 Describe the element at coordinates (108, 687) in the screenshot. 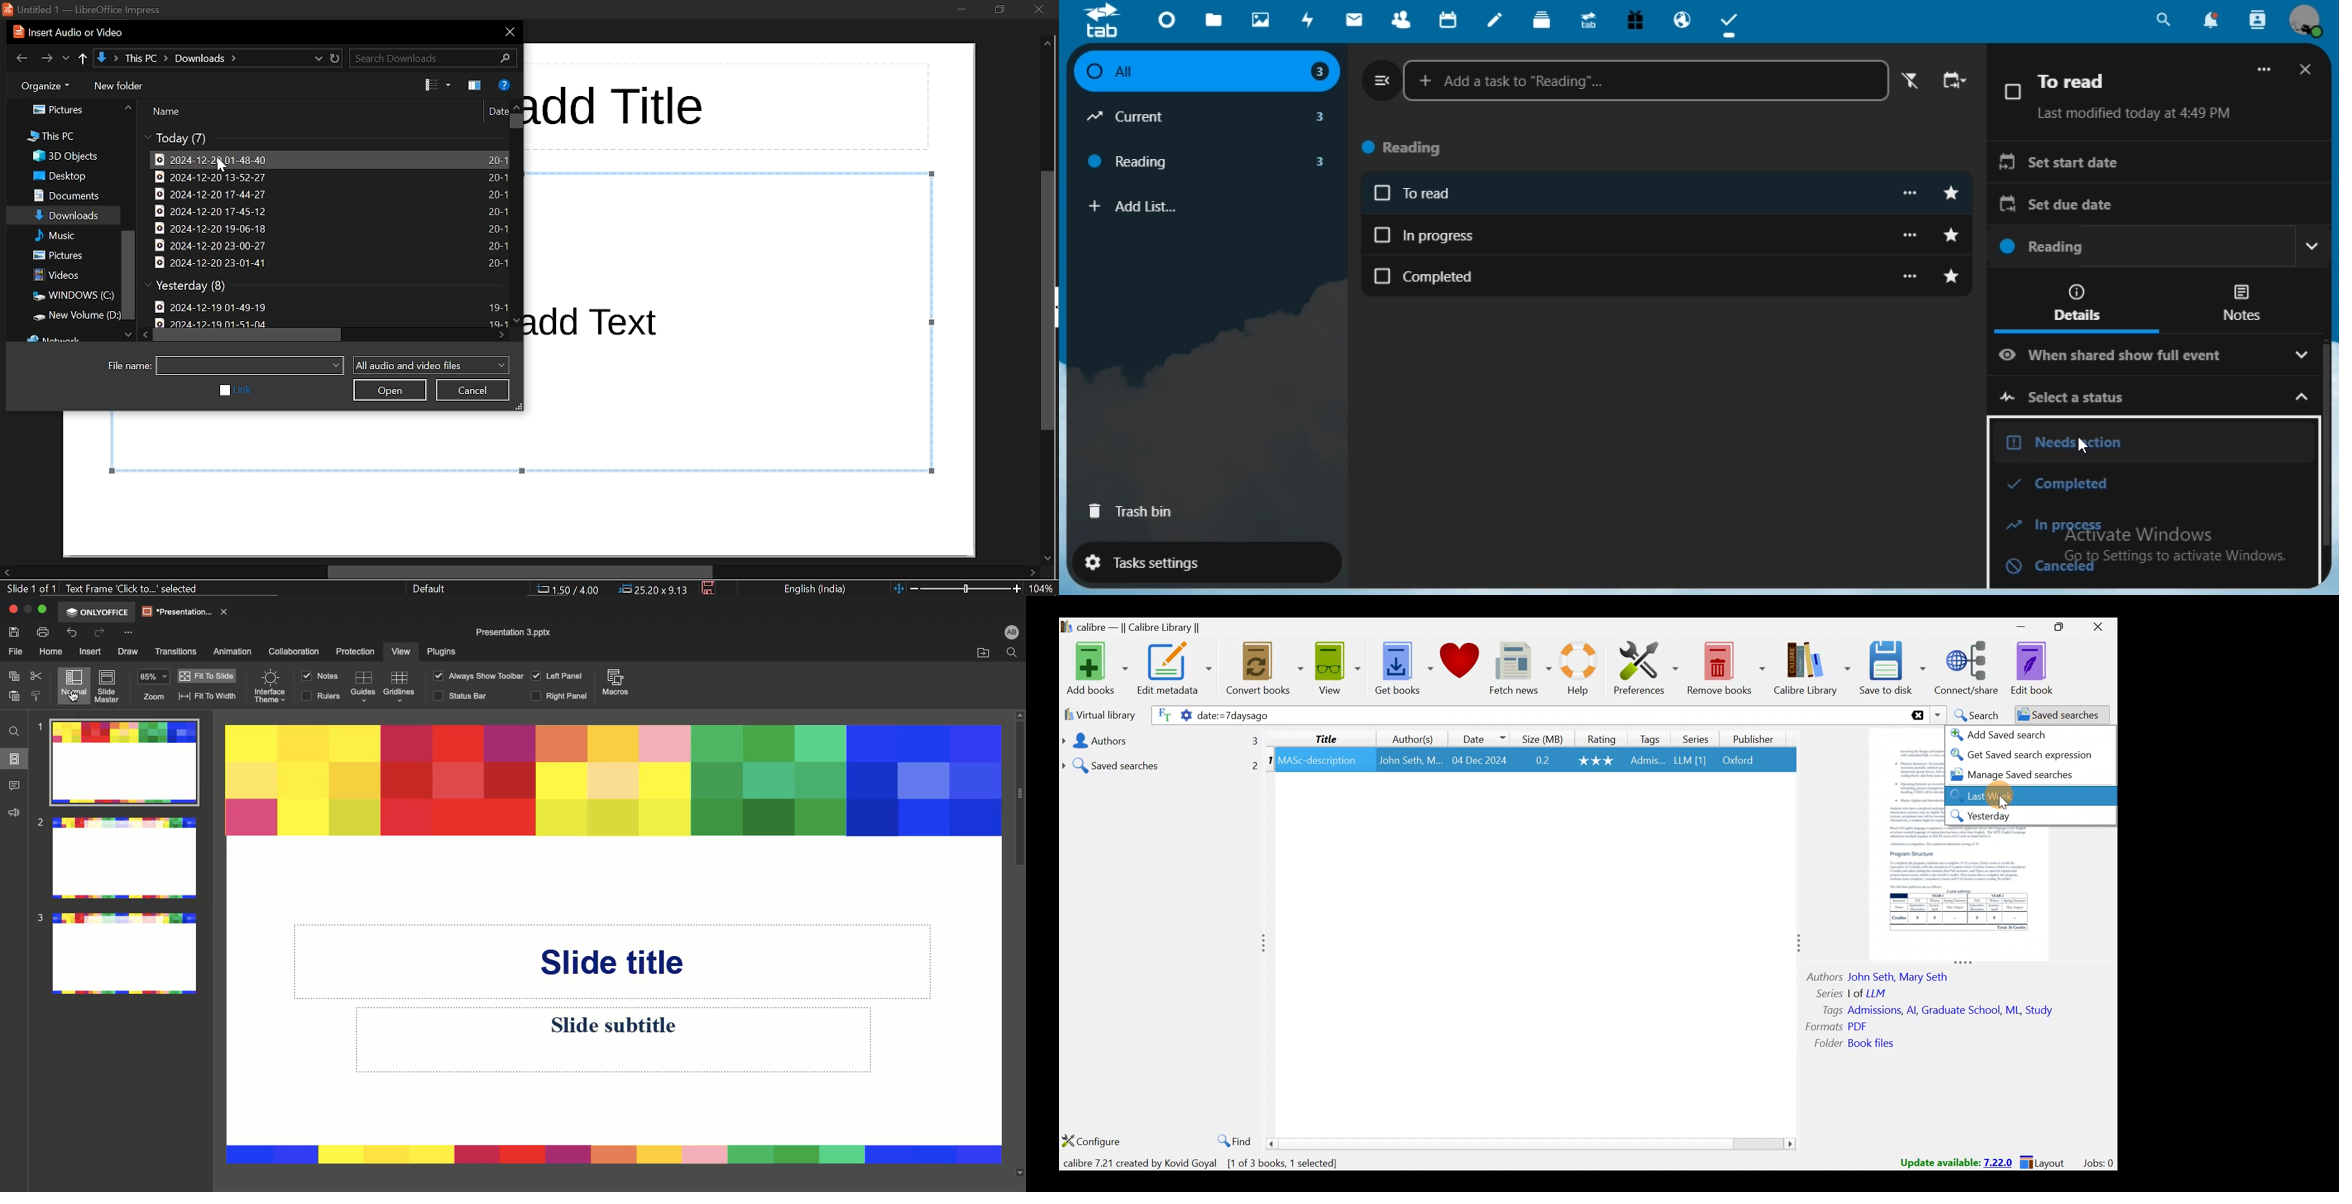

I see `Slide master` at that location.